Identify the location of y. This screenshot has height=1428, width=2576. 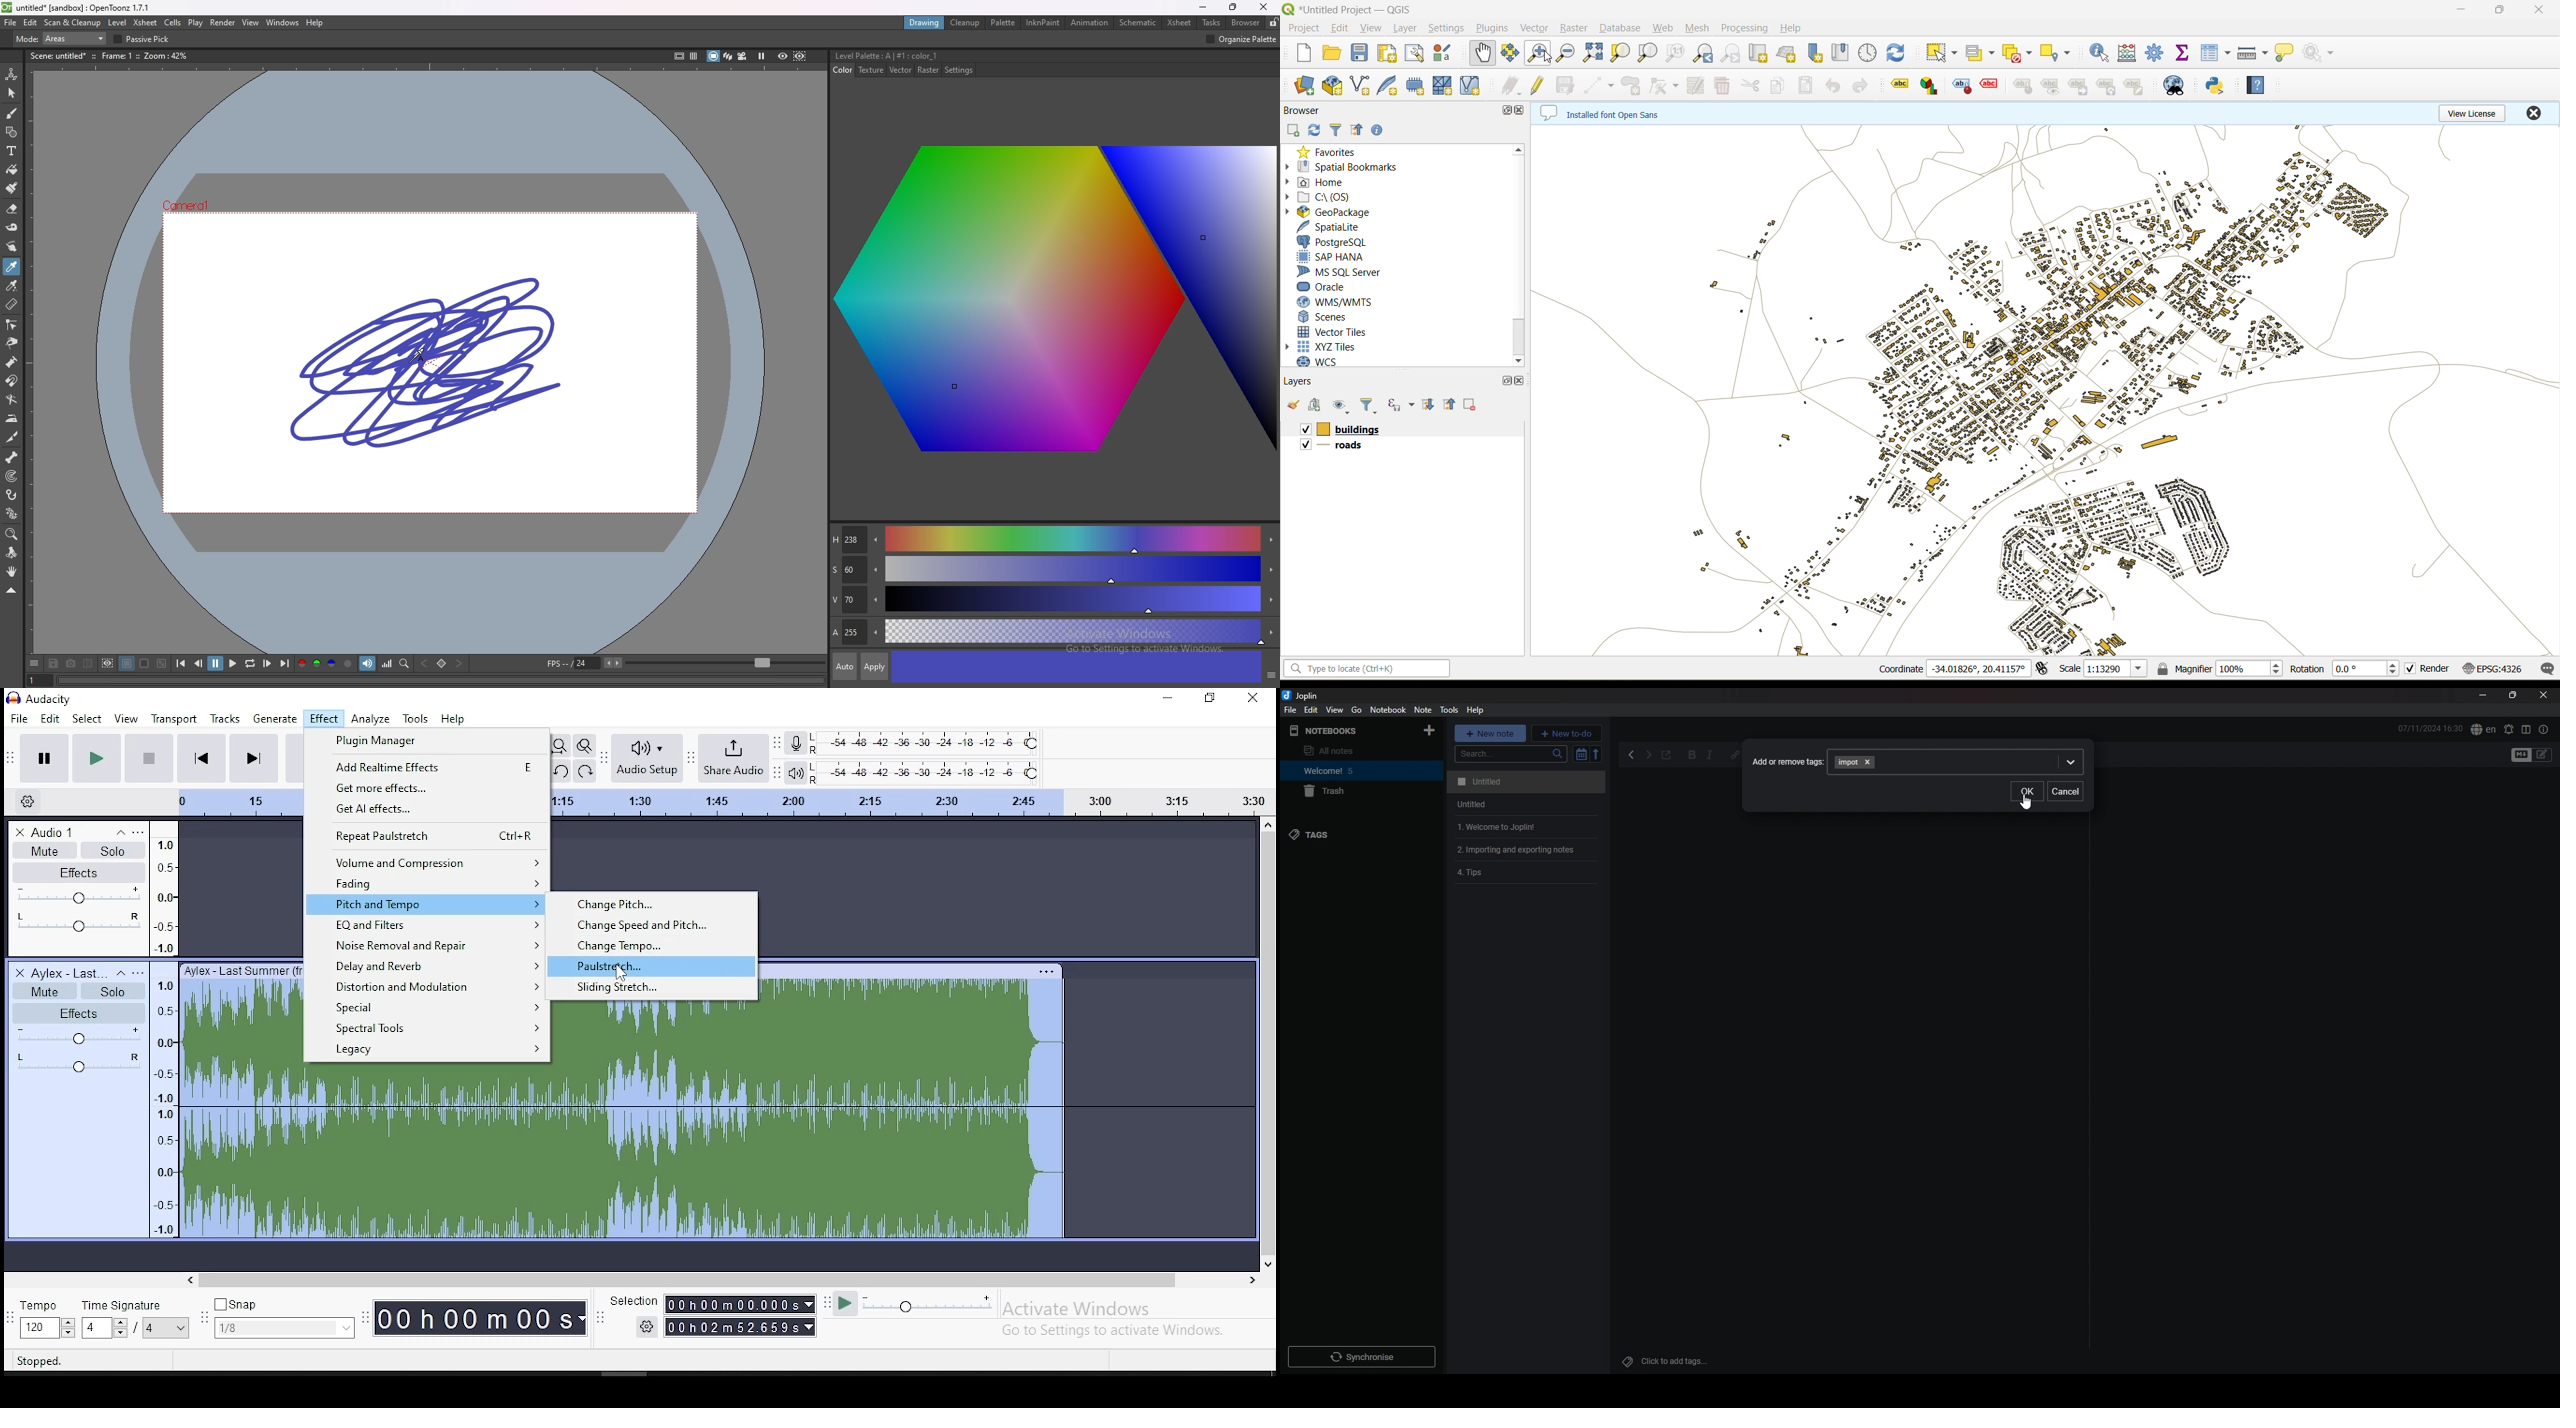
(879, 39).